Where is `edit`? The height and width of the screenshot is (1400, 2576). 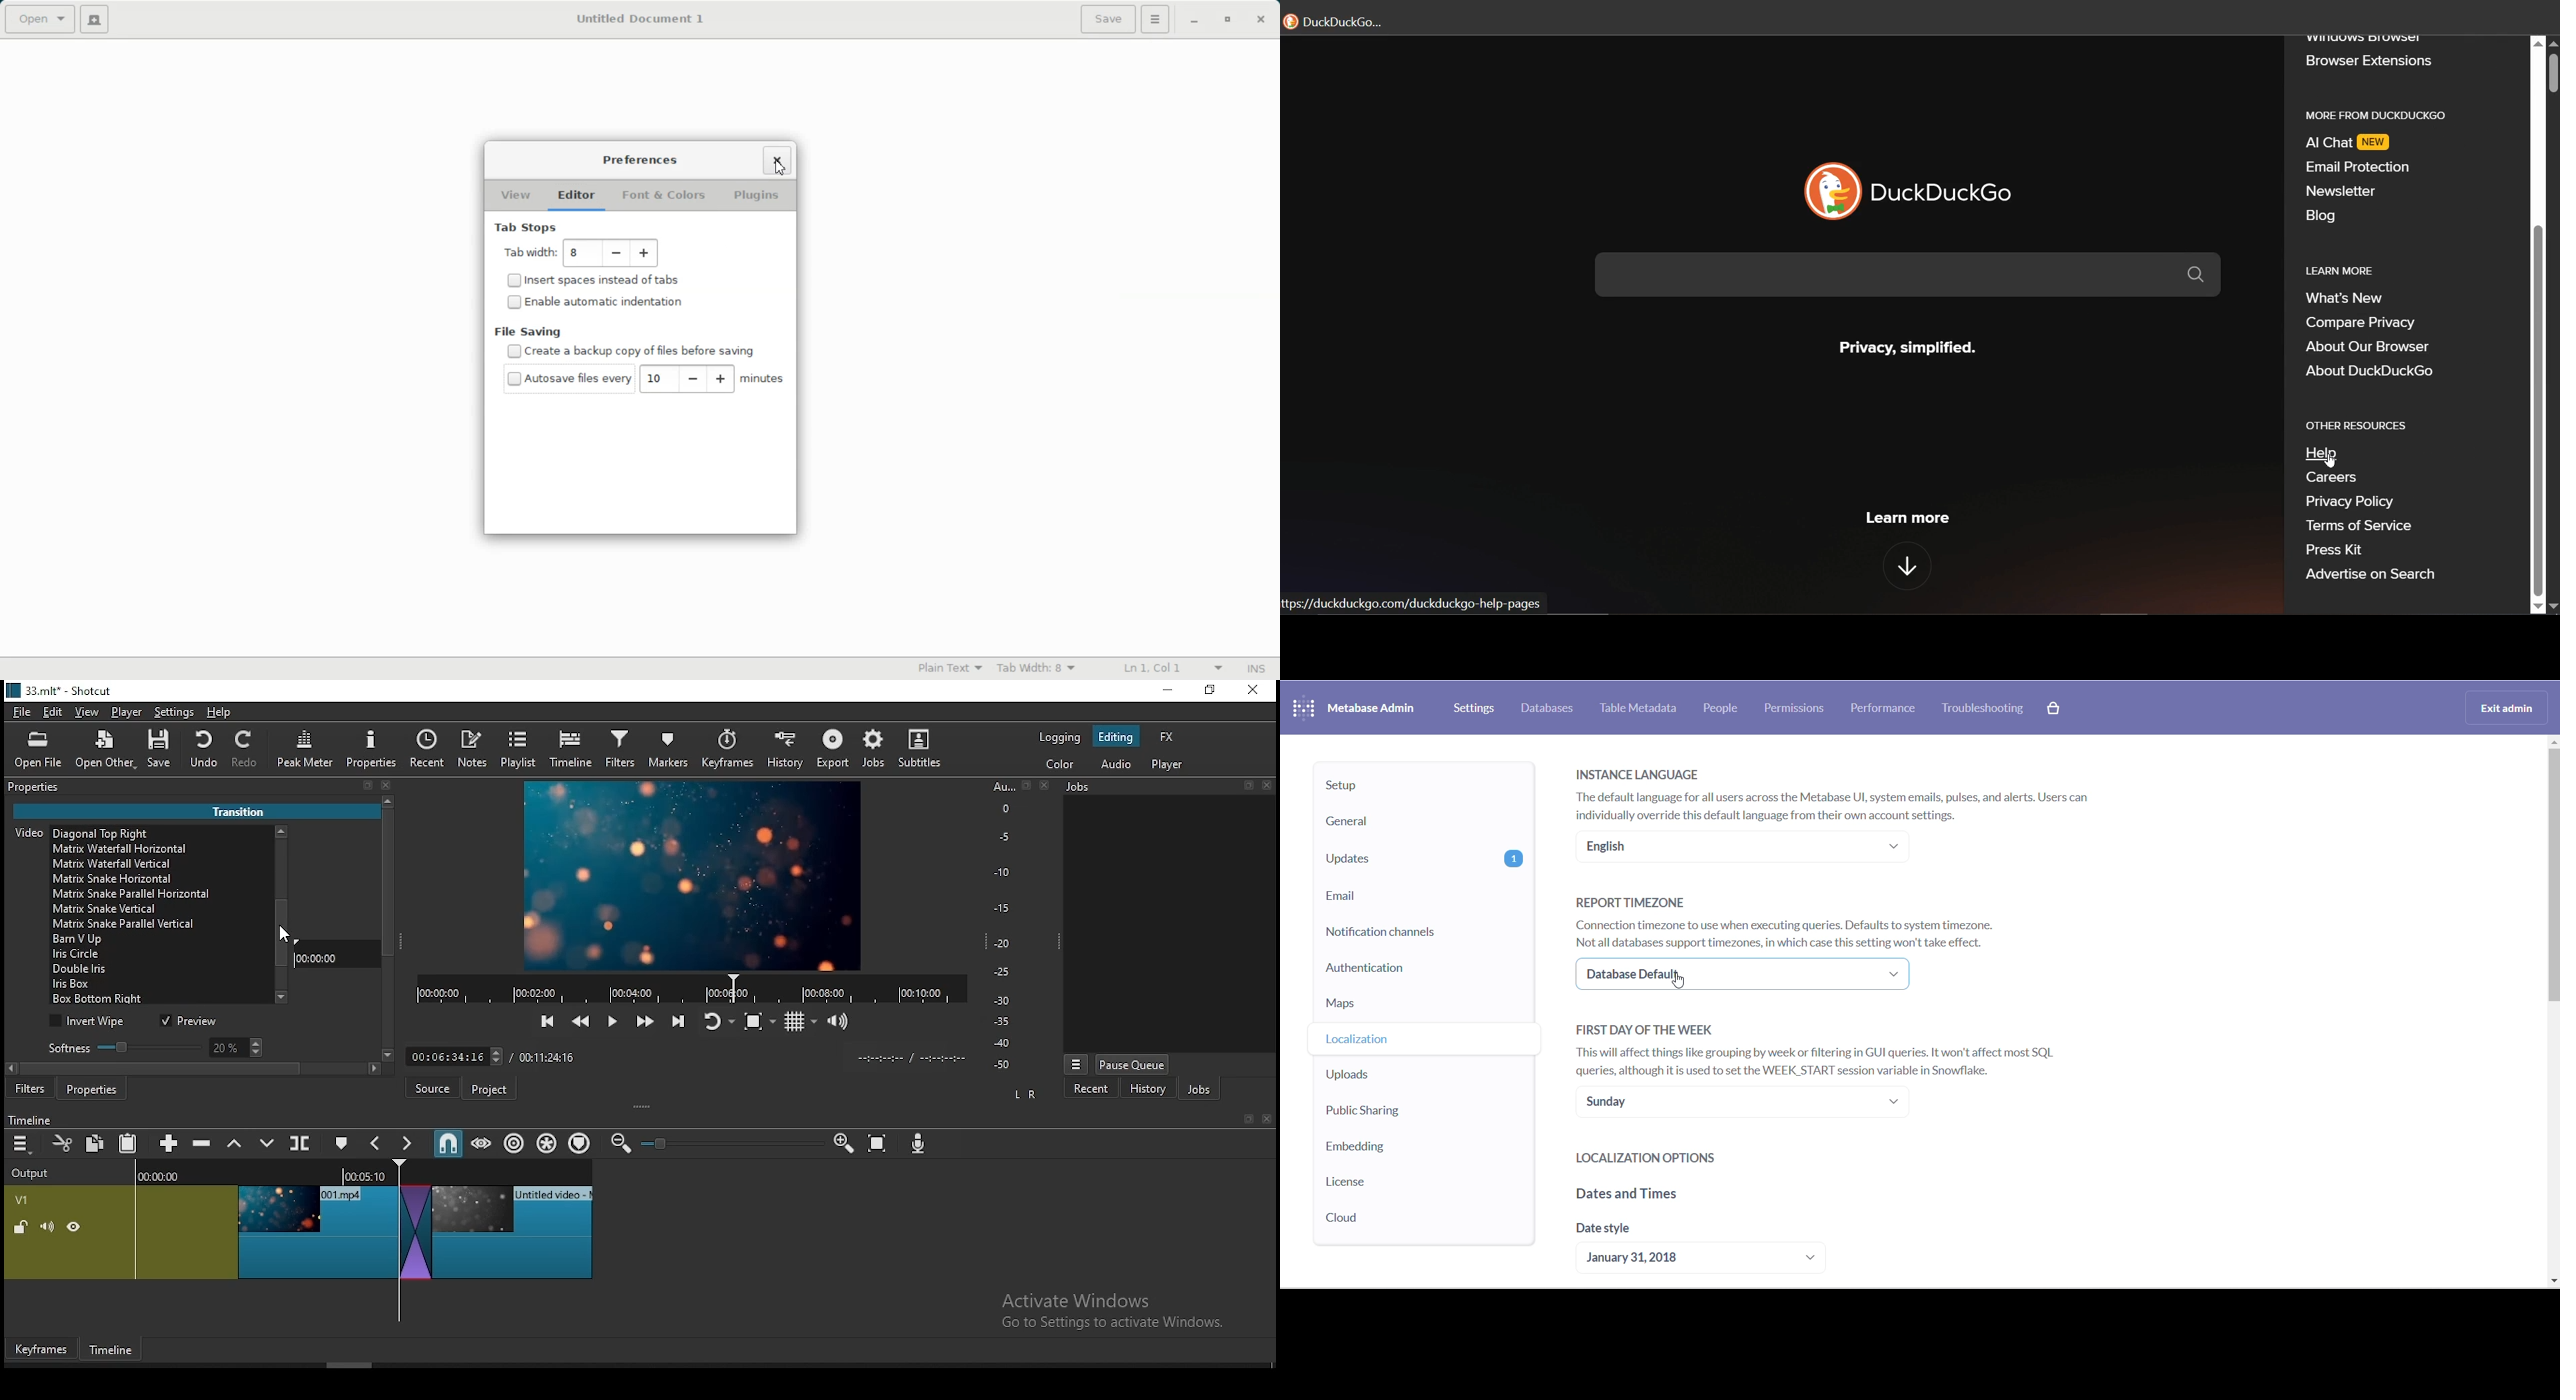 edit is located at coordinates (54, 714).